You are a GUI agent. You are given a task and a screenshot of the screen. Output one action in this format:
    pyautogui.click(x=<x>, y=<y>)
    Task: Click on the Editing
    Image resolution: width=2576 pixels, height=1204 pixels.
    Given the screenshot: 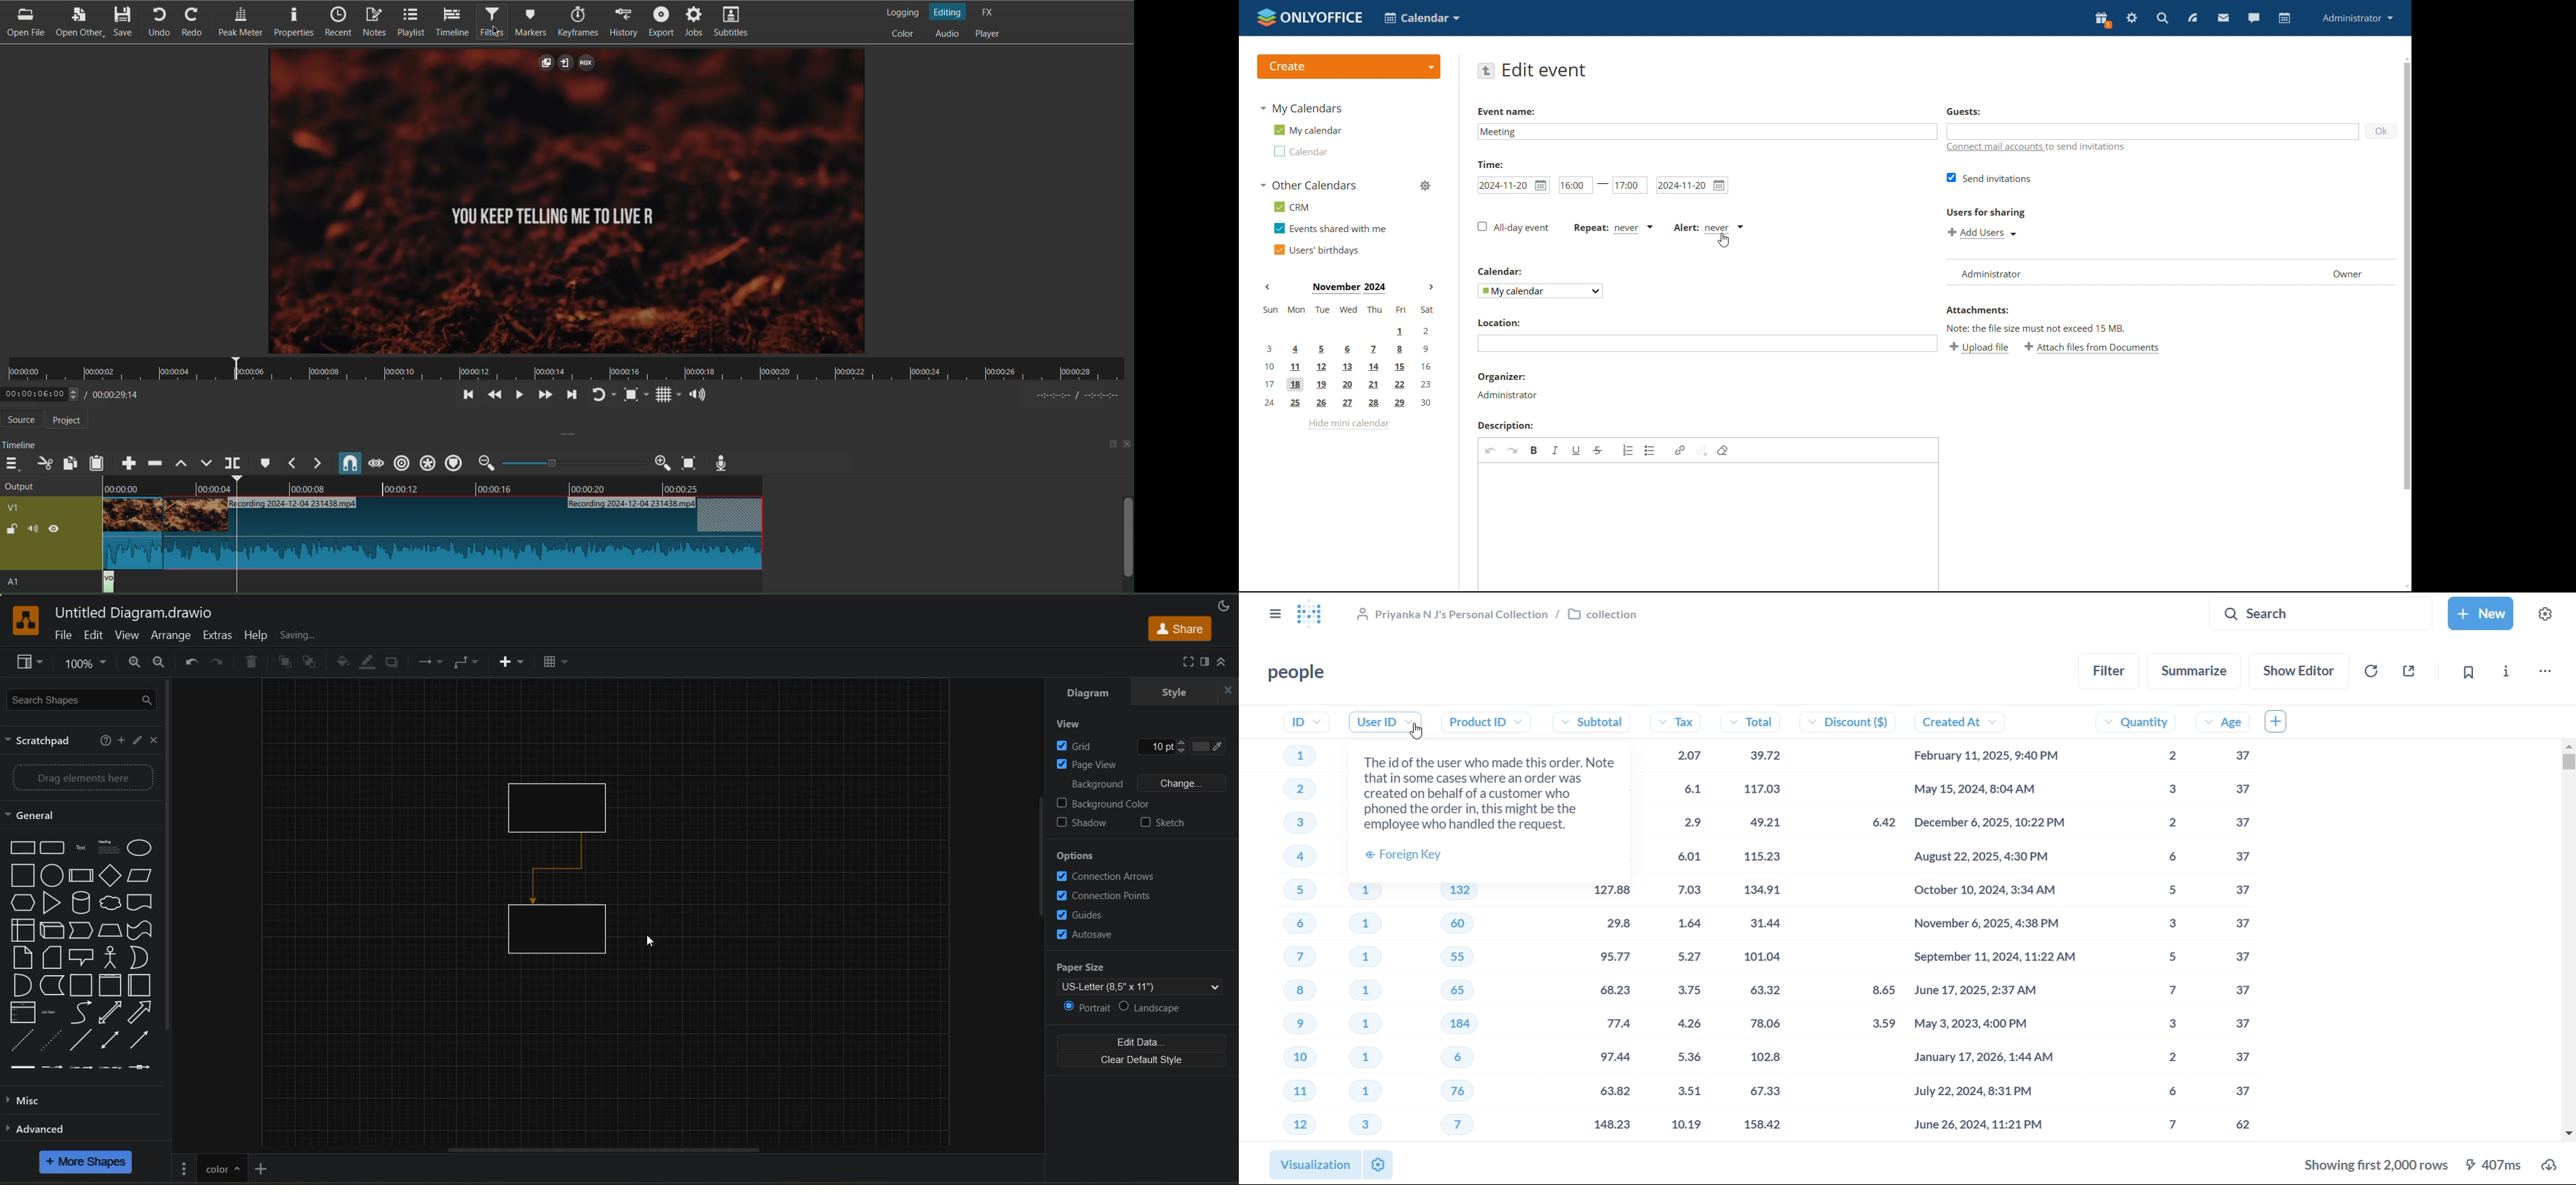 What is the action you would take?
    pyautogui.click(x=950, y=11)
    